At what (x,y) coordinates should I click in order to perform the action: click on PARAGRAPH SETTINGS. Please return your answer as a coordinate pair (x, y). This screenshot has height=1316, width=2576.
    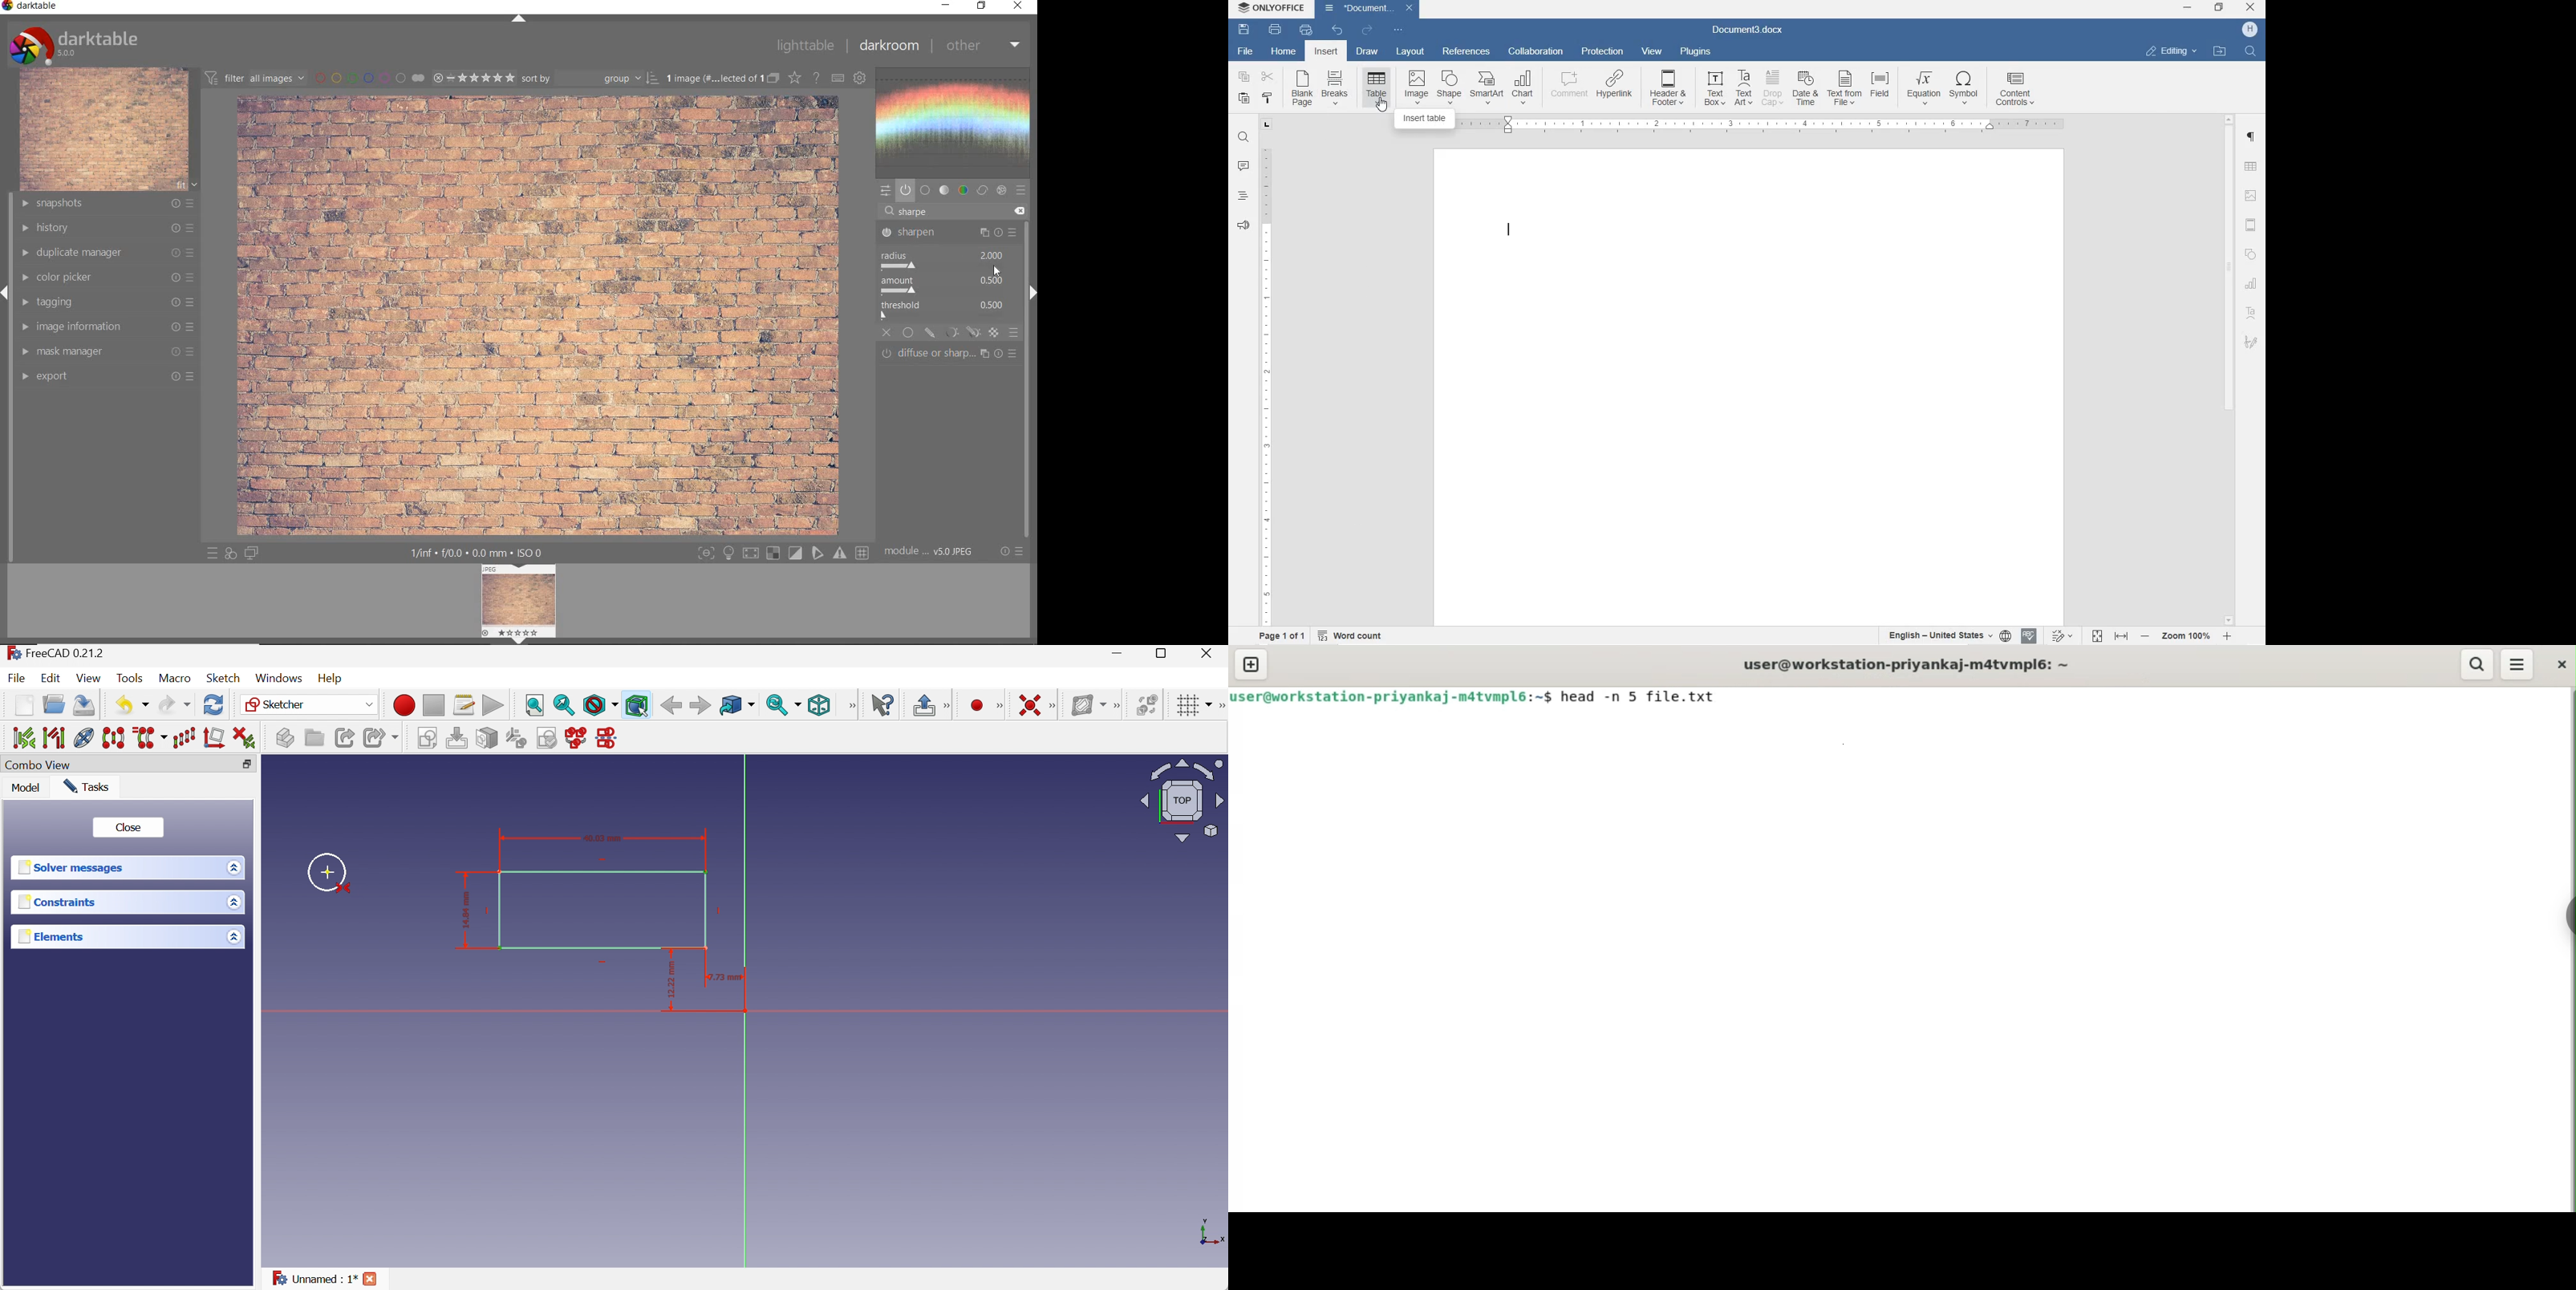
    Looking at the image, I should click on (2253, 138).